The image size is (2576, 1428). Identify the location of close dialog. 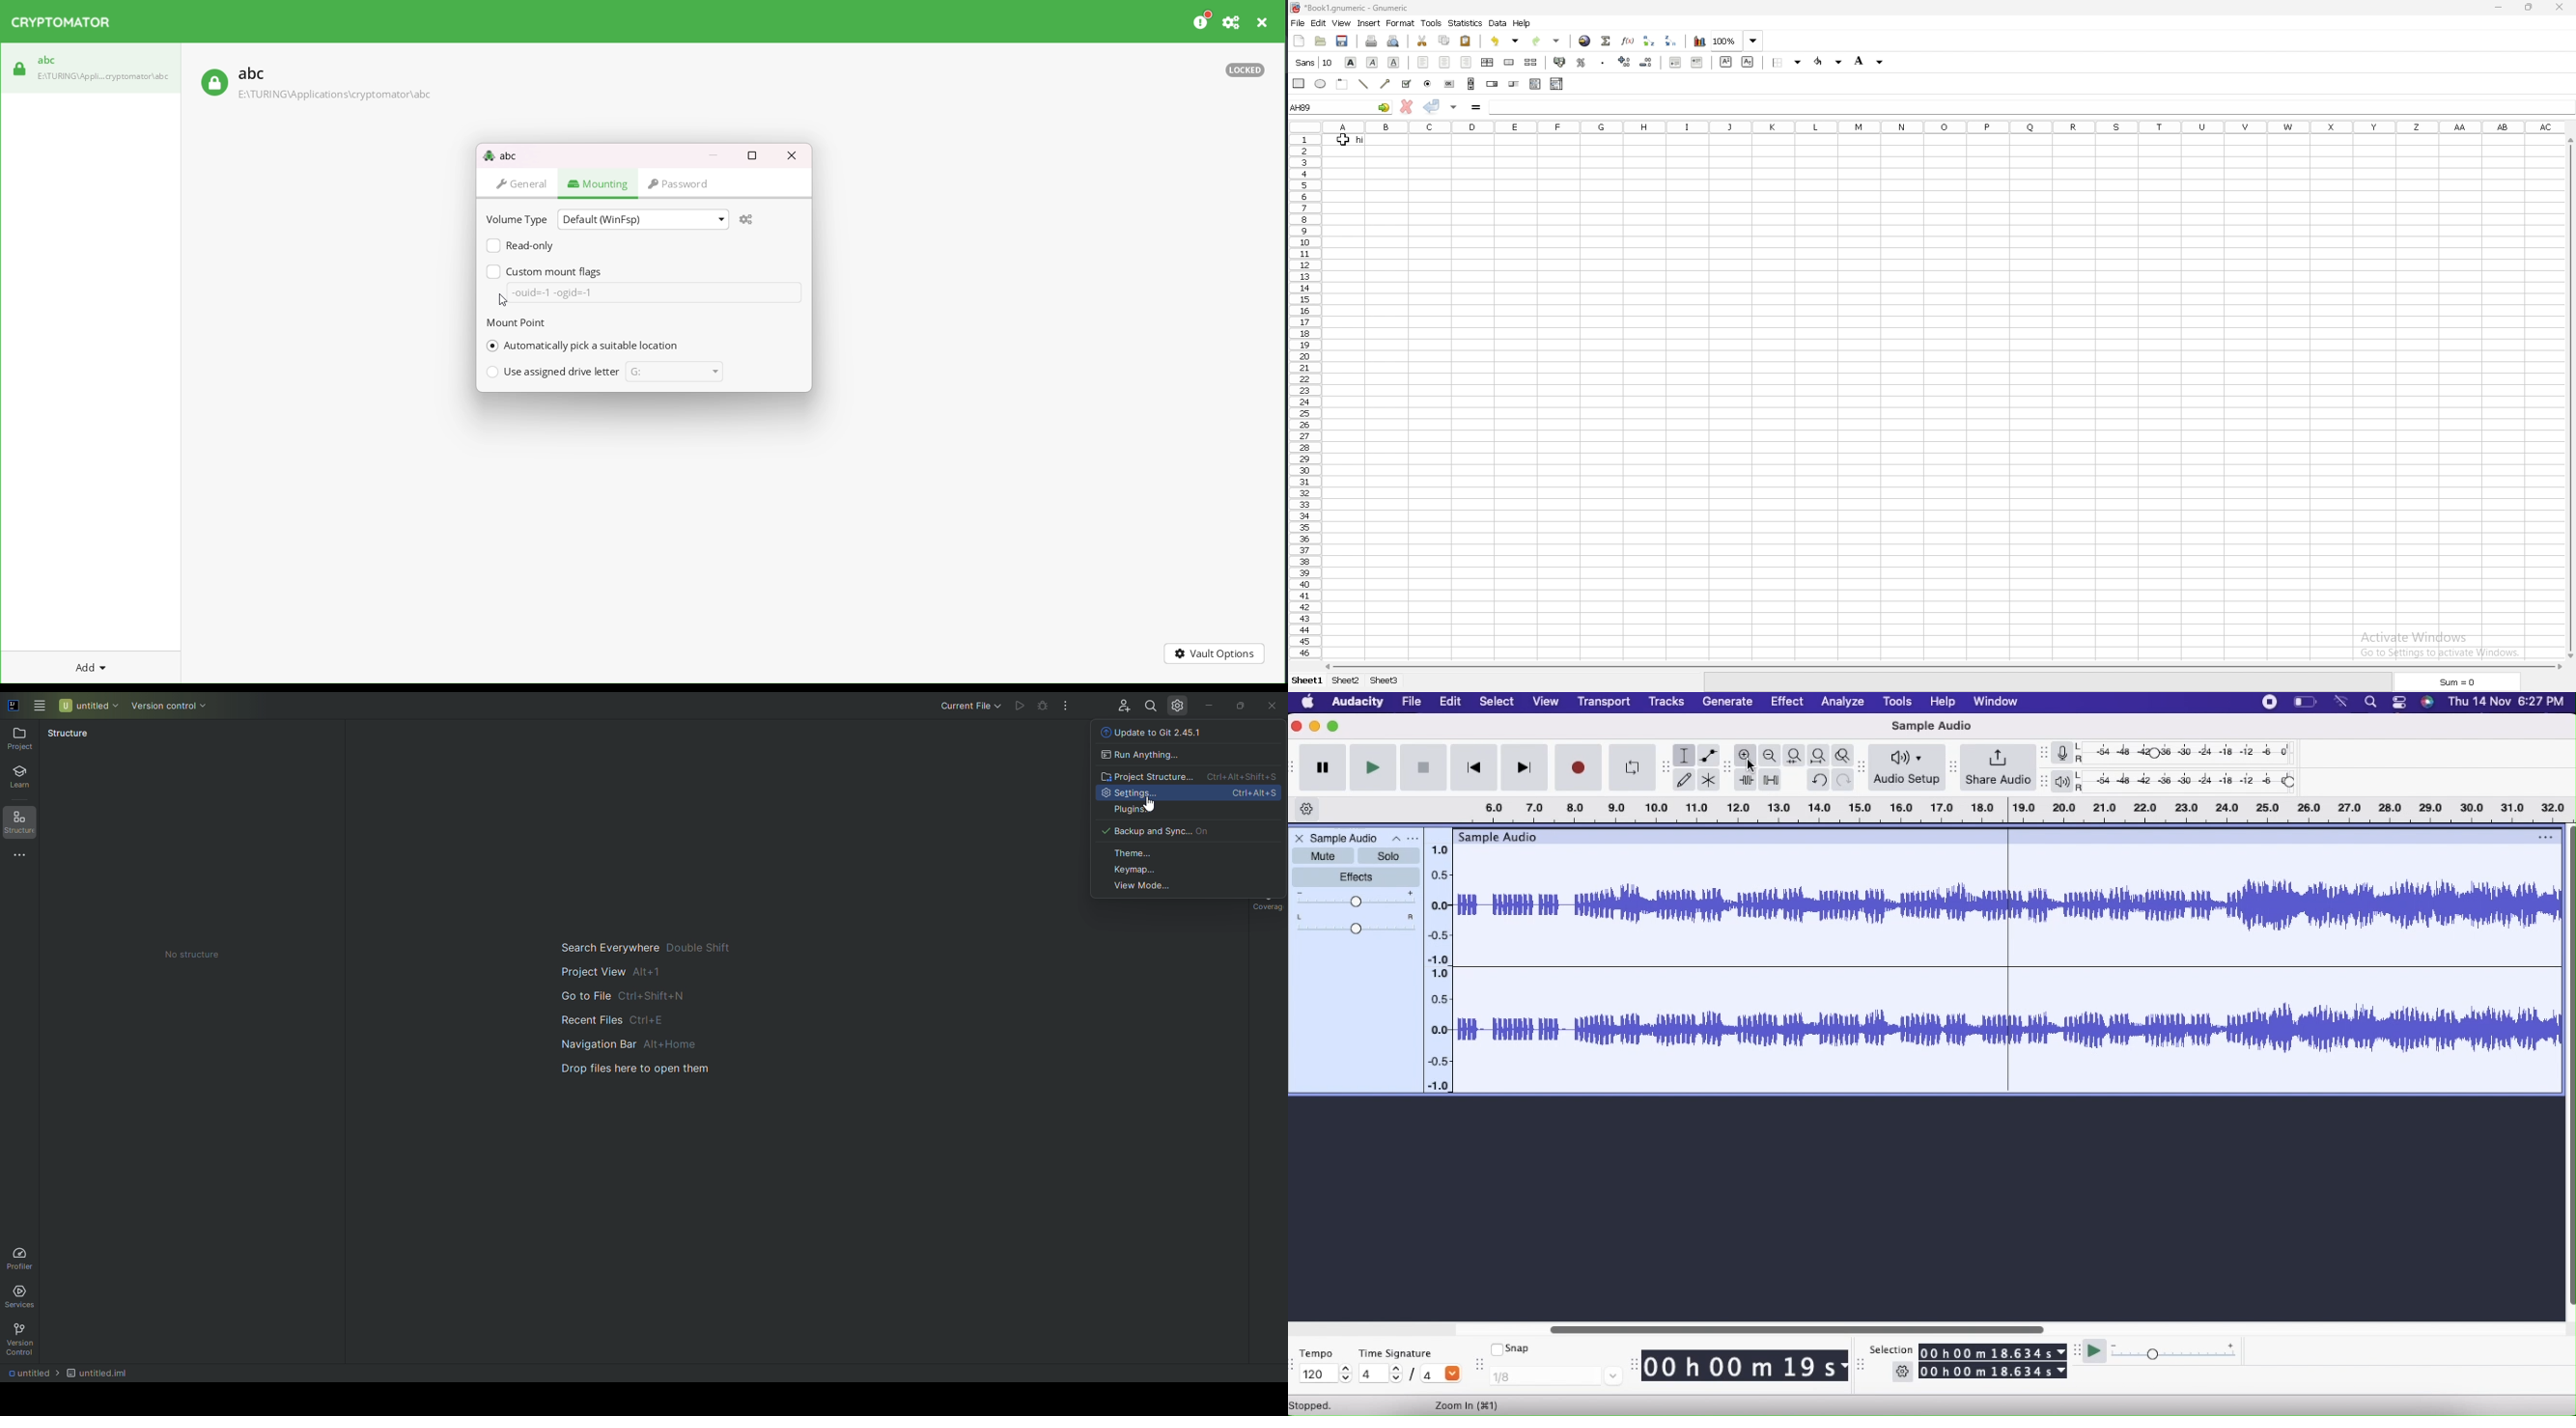
(795, 157).